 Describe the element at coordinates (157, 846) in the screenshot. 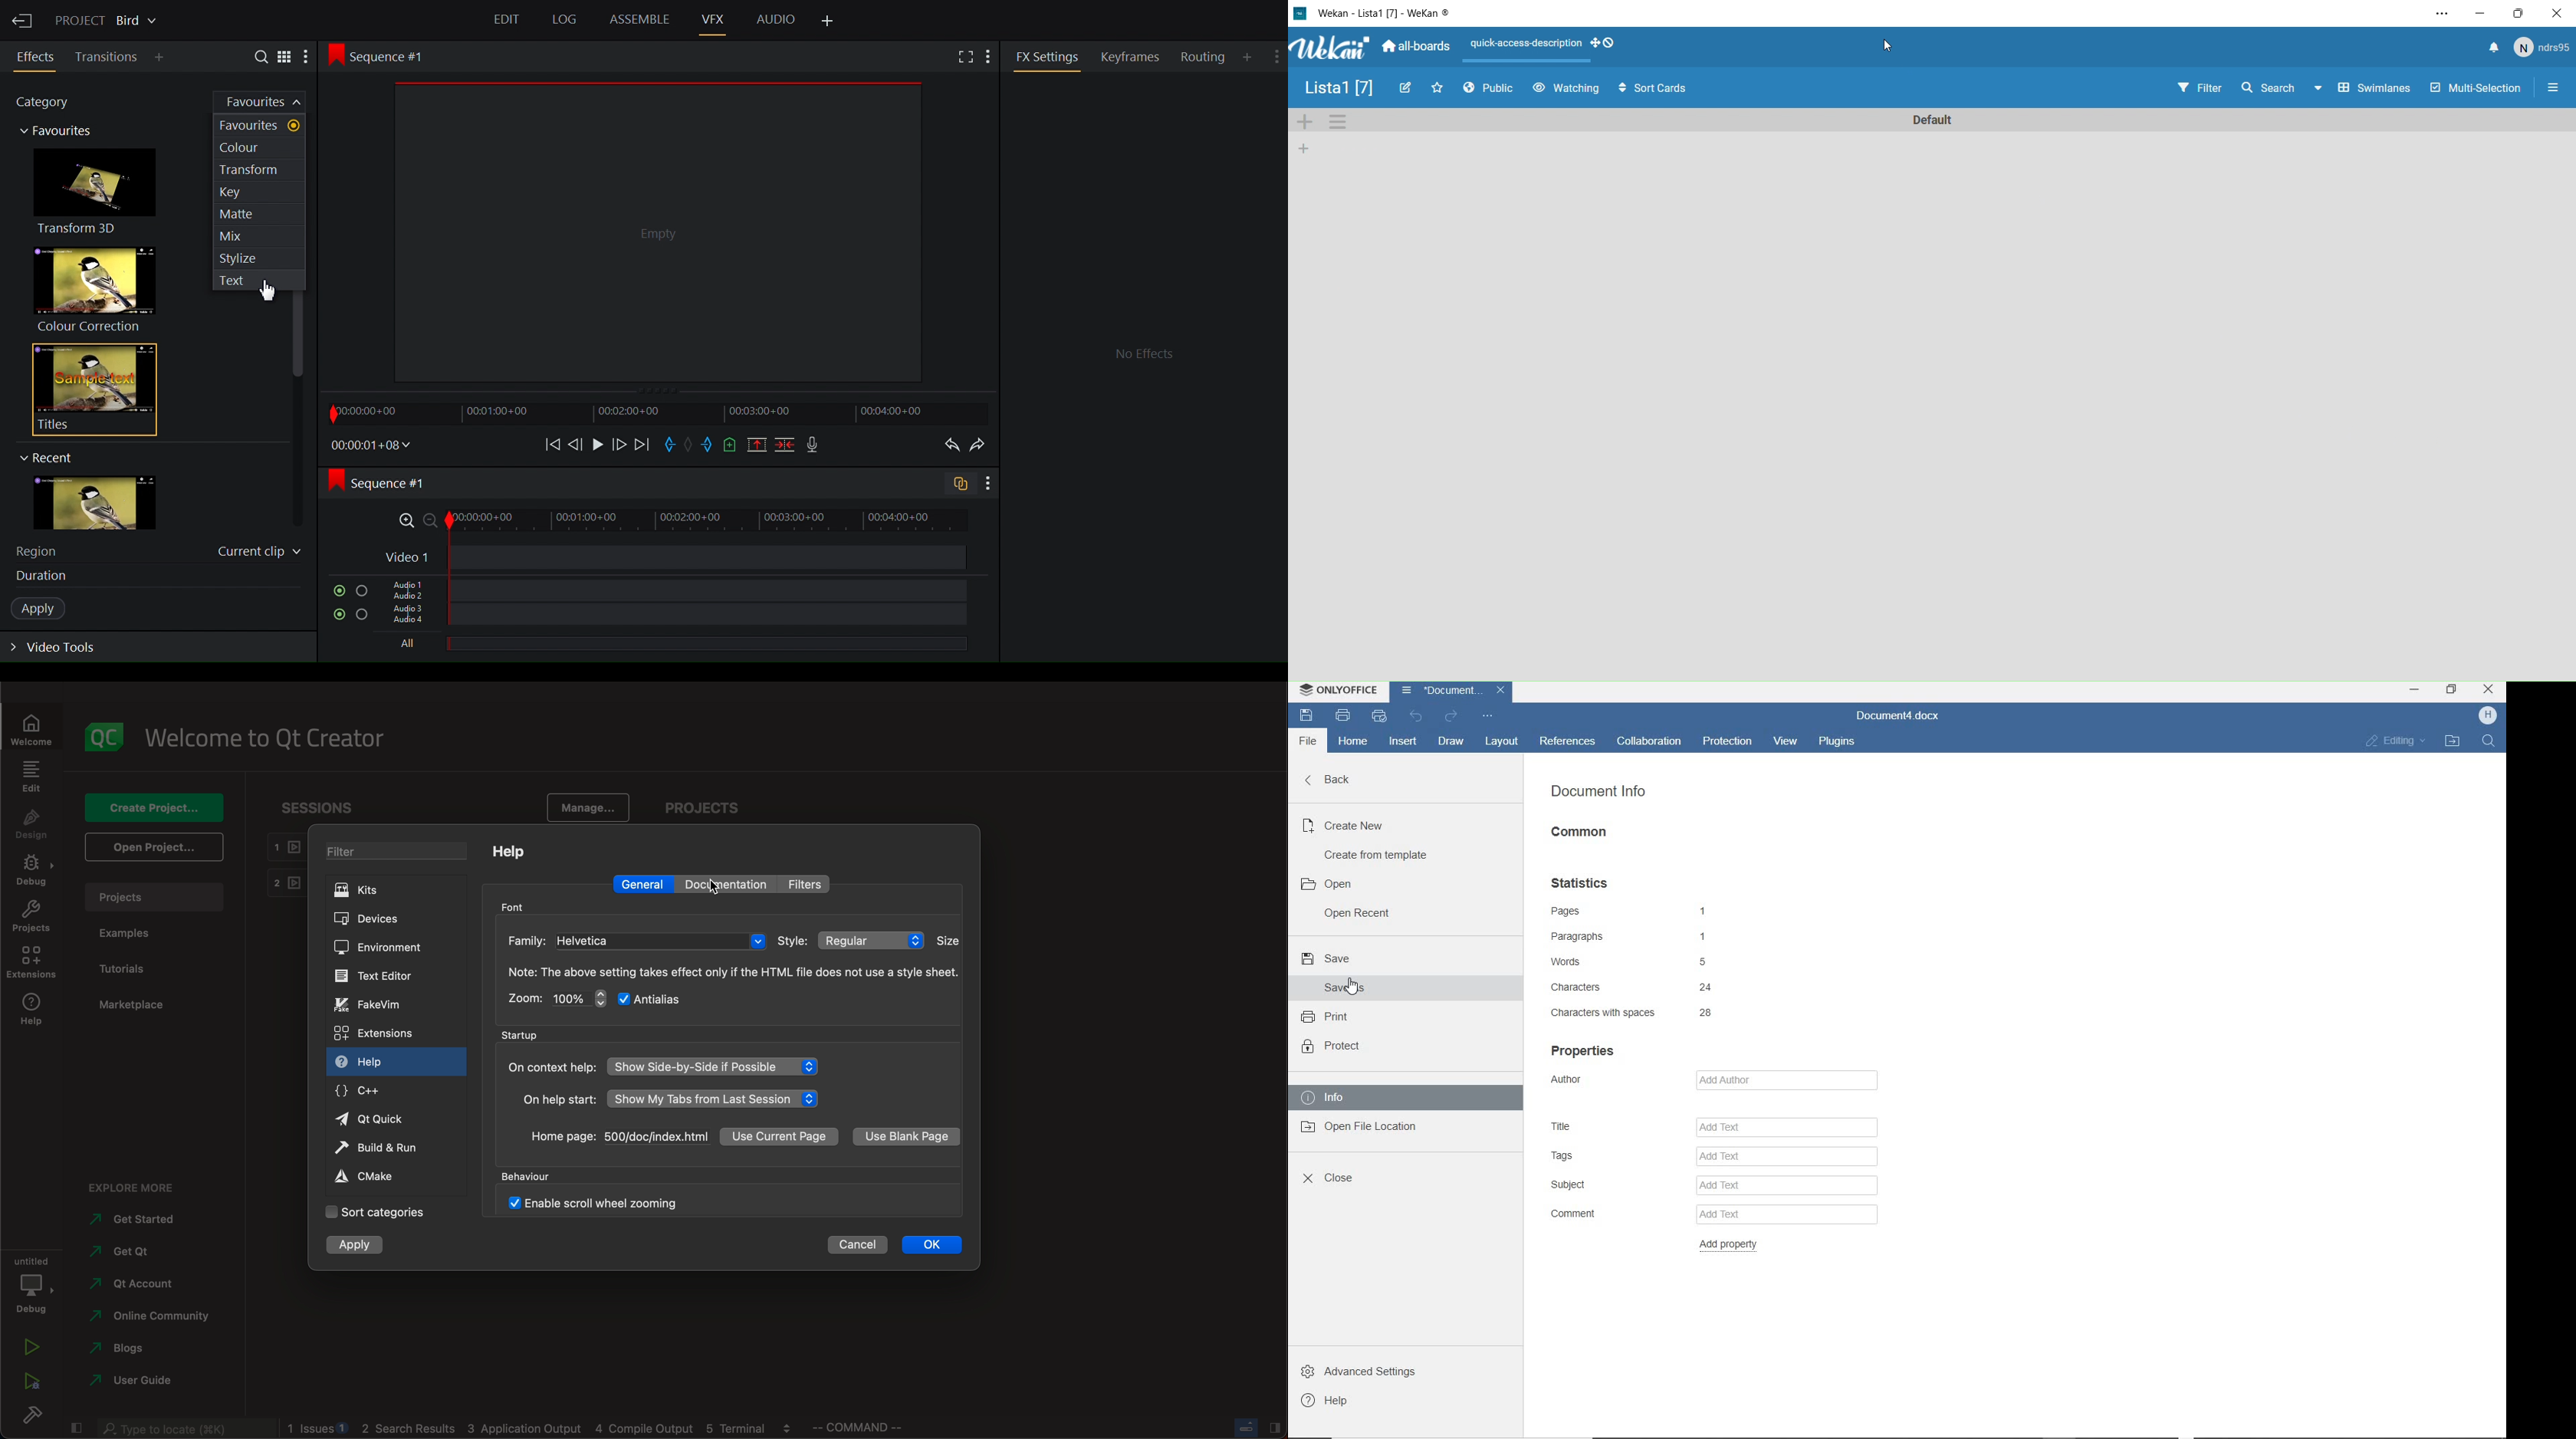

I see `open` at that location.